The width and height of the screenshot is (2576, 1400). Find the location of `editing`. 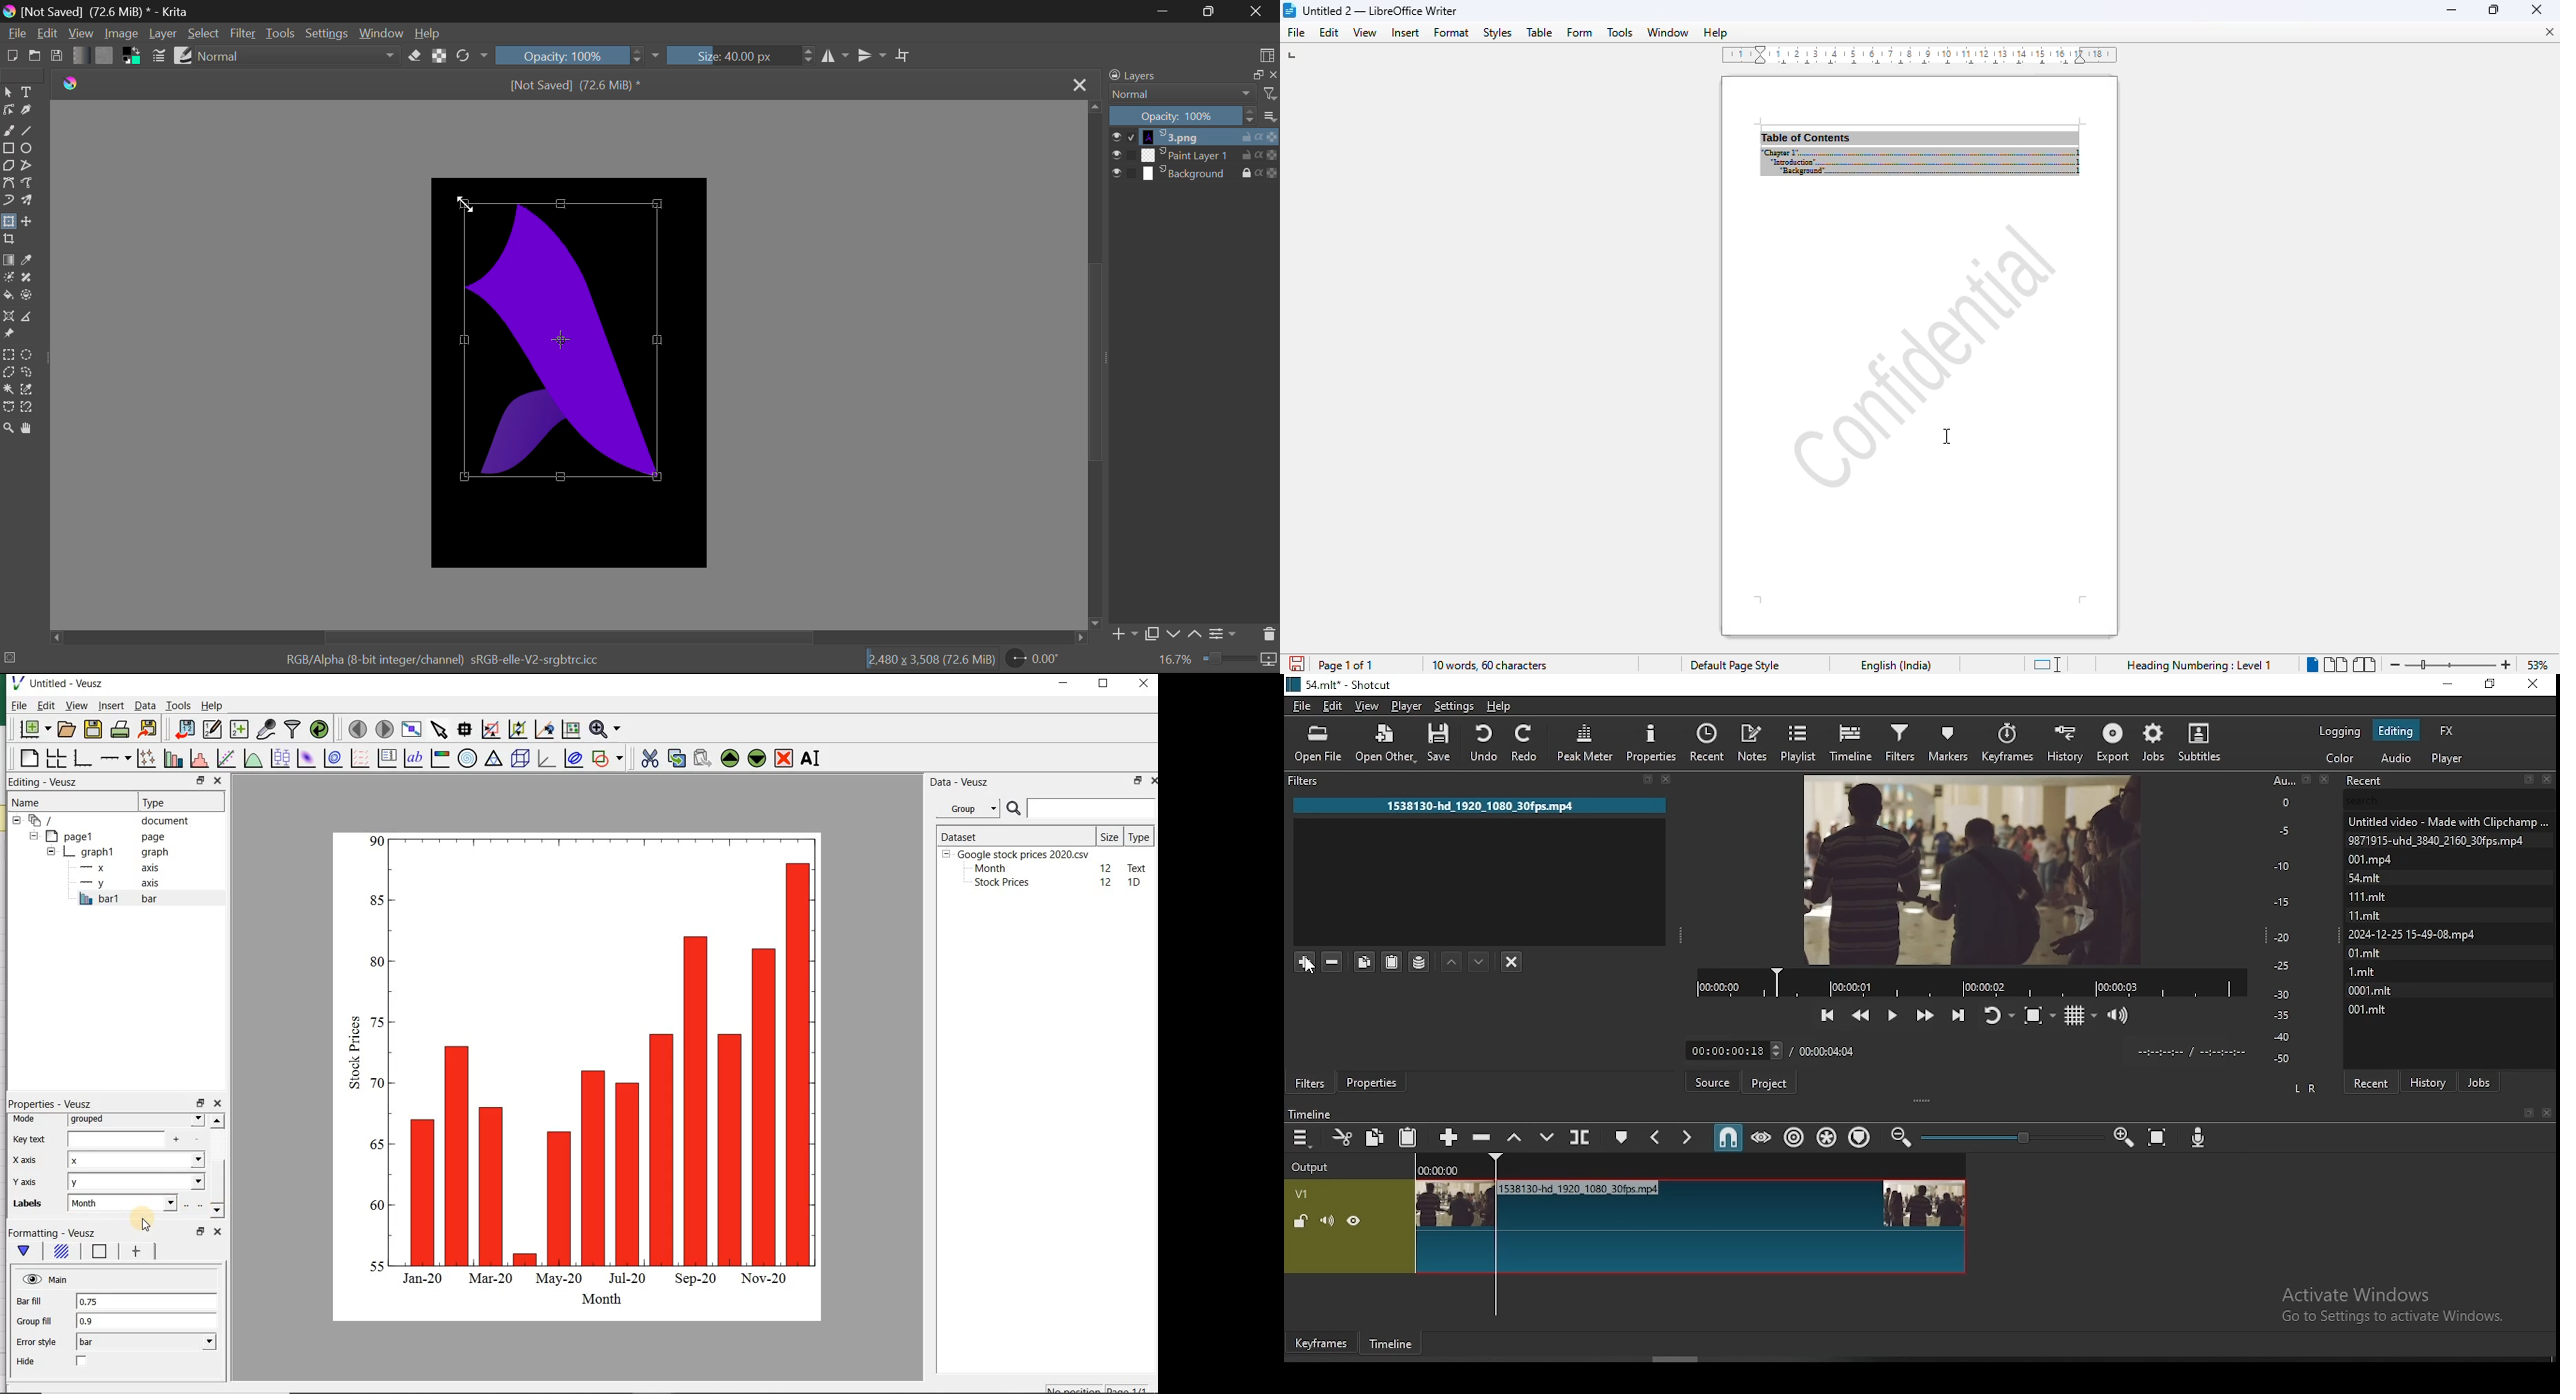

editing is located at coordinates (2395, 731).